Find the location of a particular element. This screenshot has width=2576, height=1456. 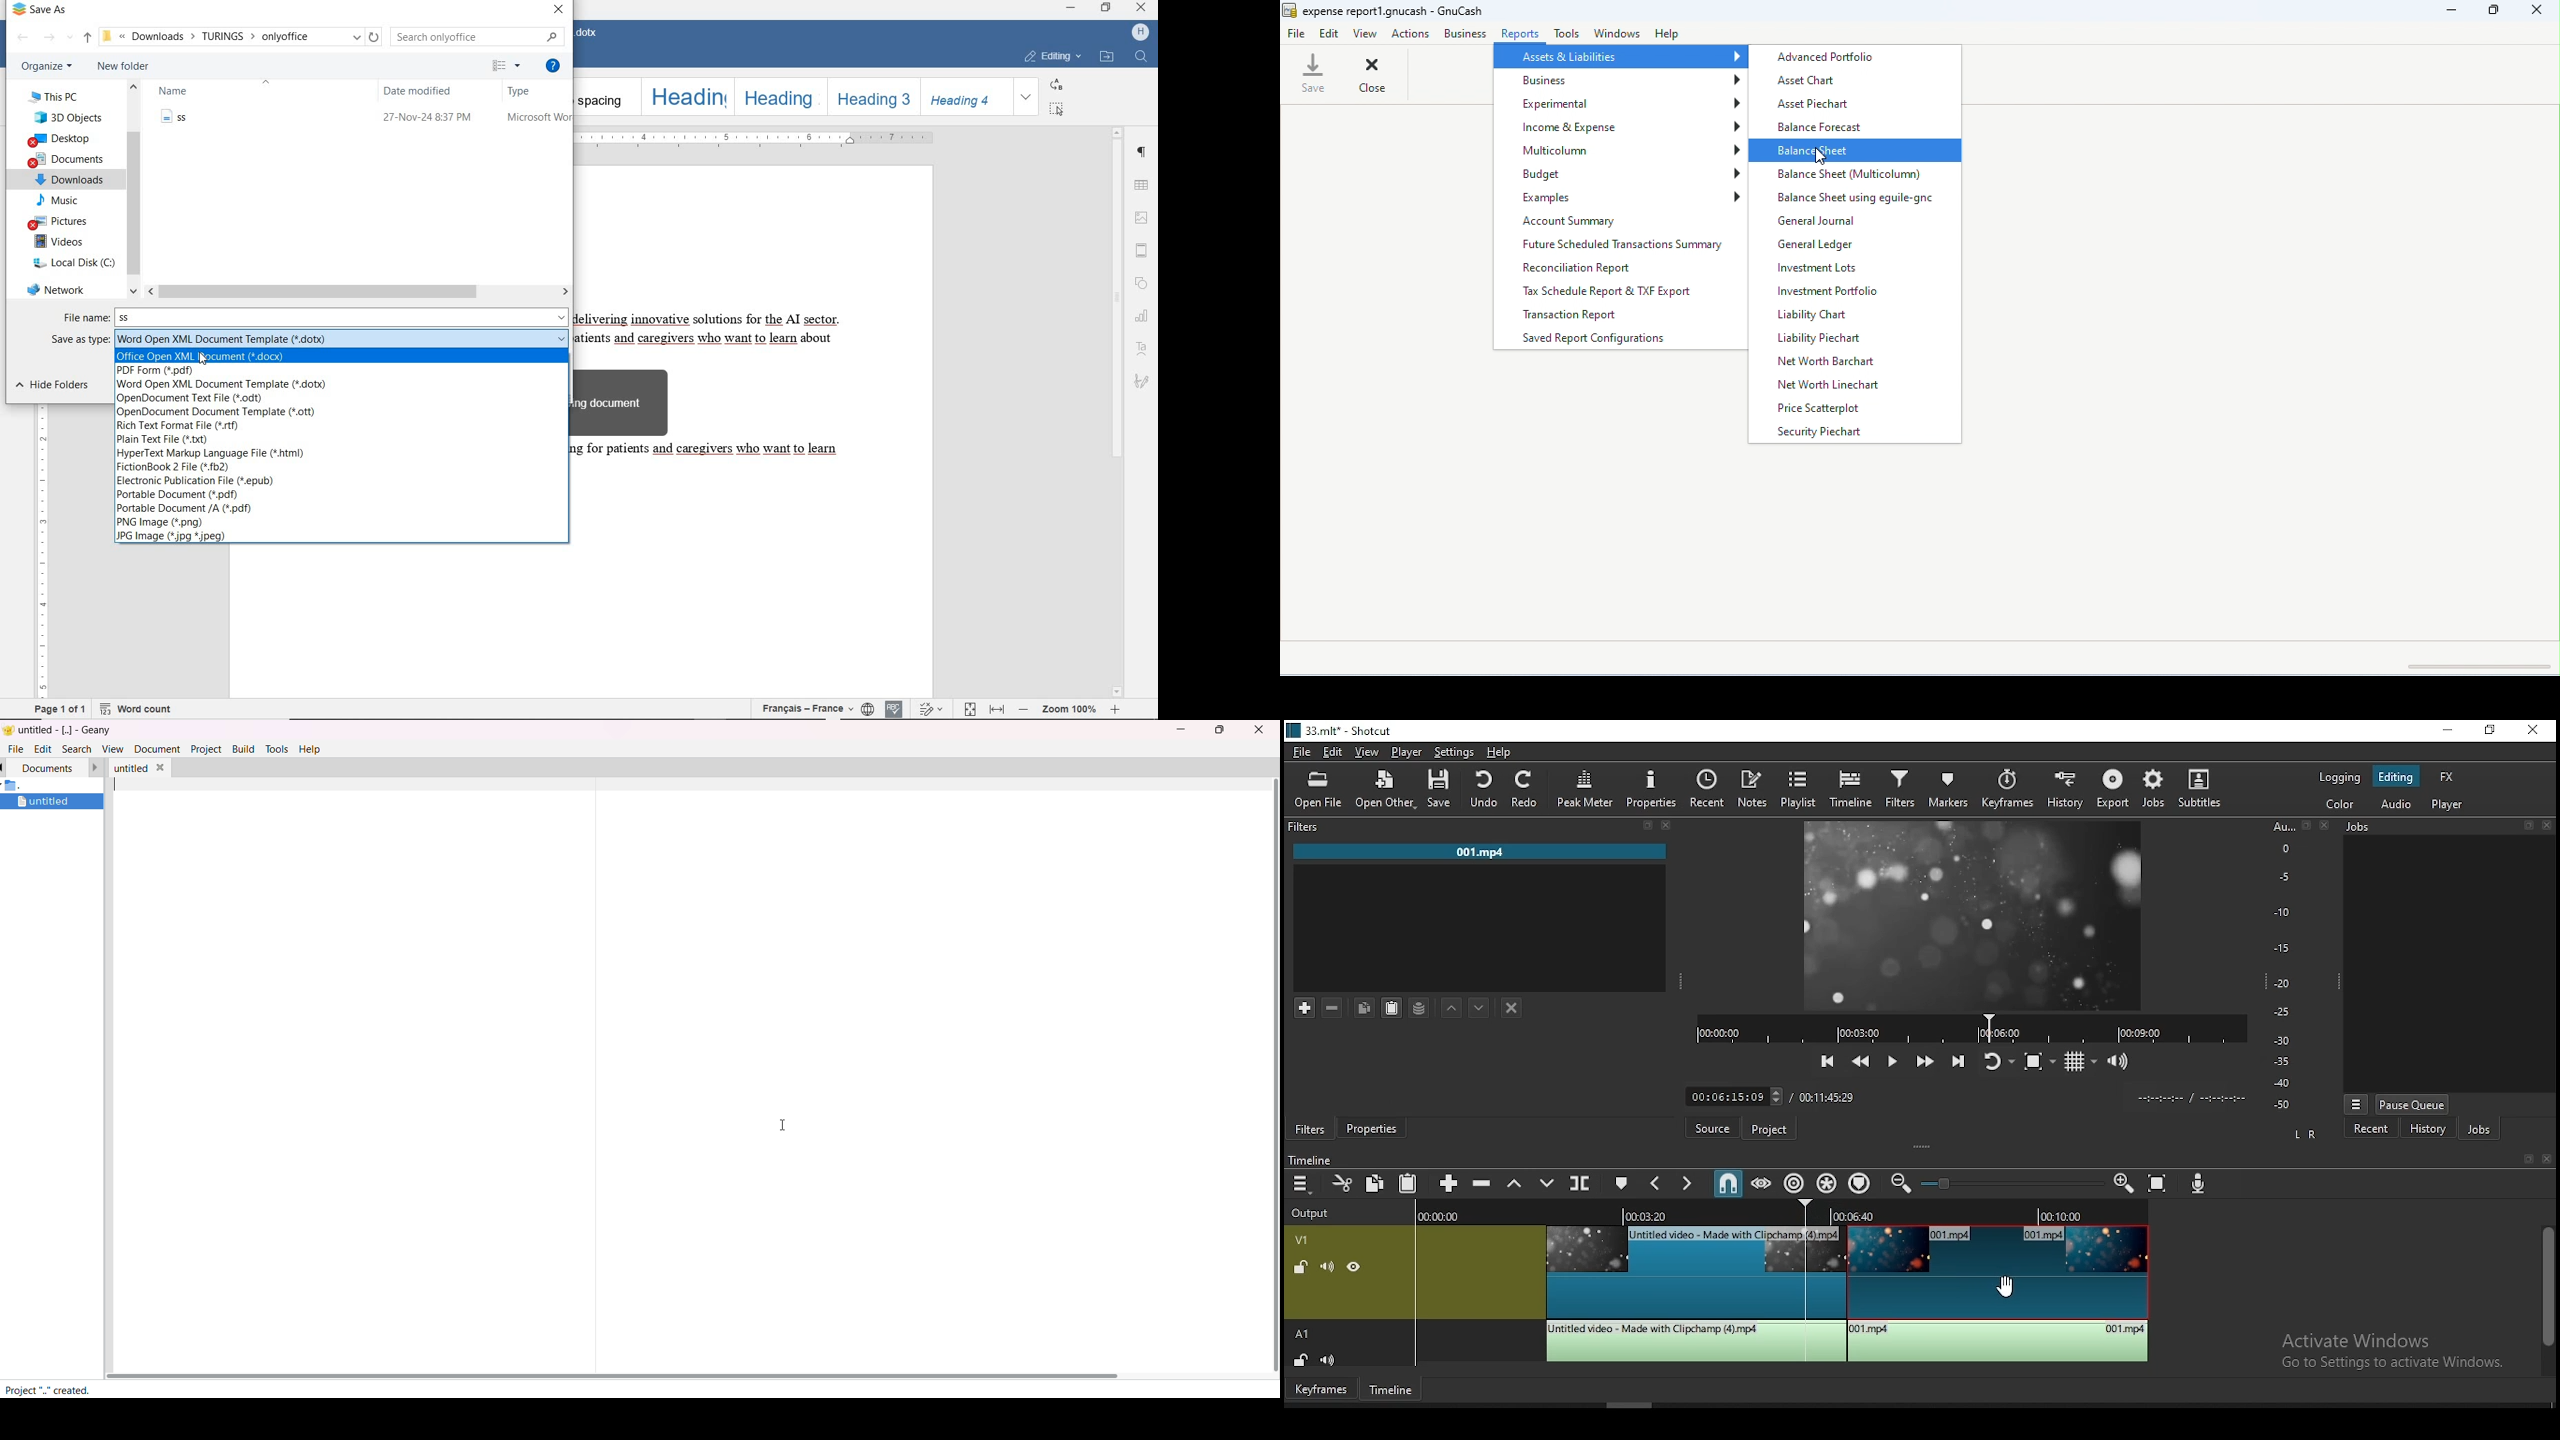

SELECT ALL is located at coordinates (1057, 109).